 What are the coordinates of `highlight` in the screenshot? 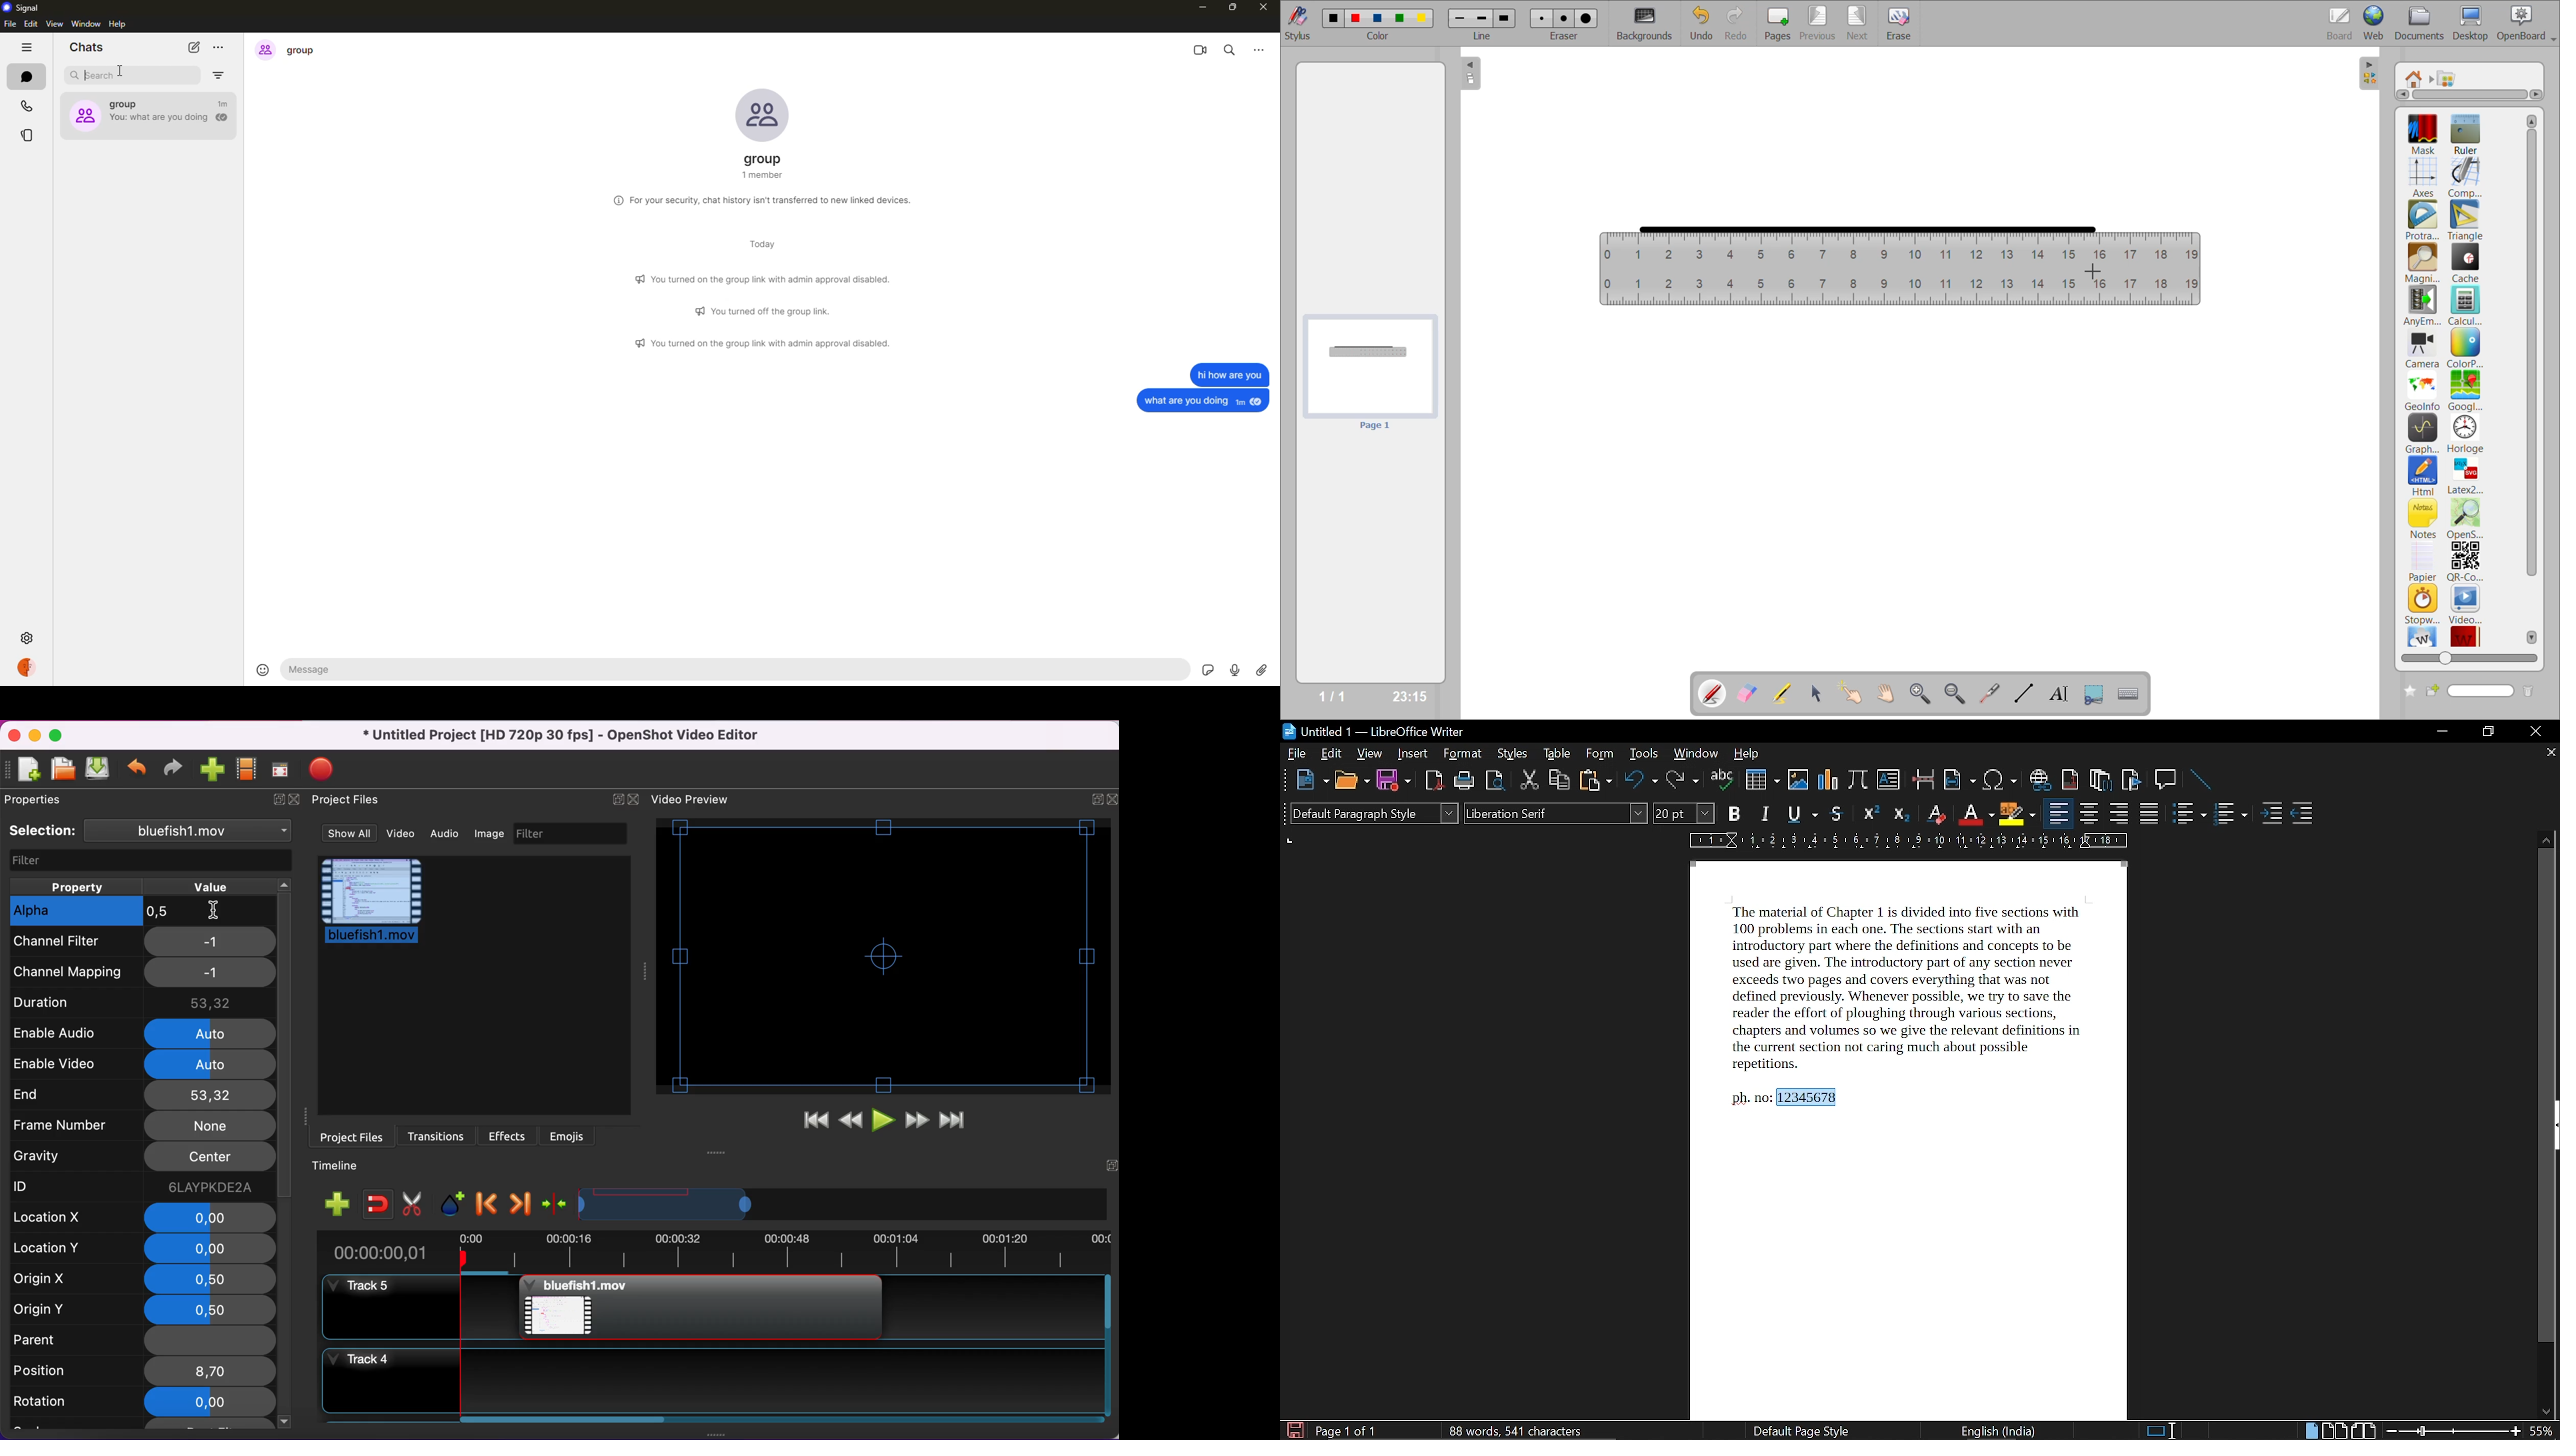 It's located at (2017, 814).